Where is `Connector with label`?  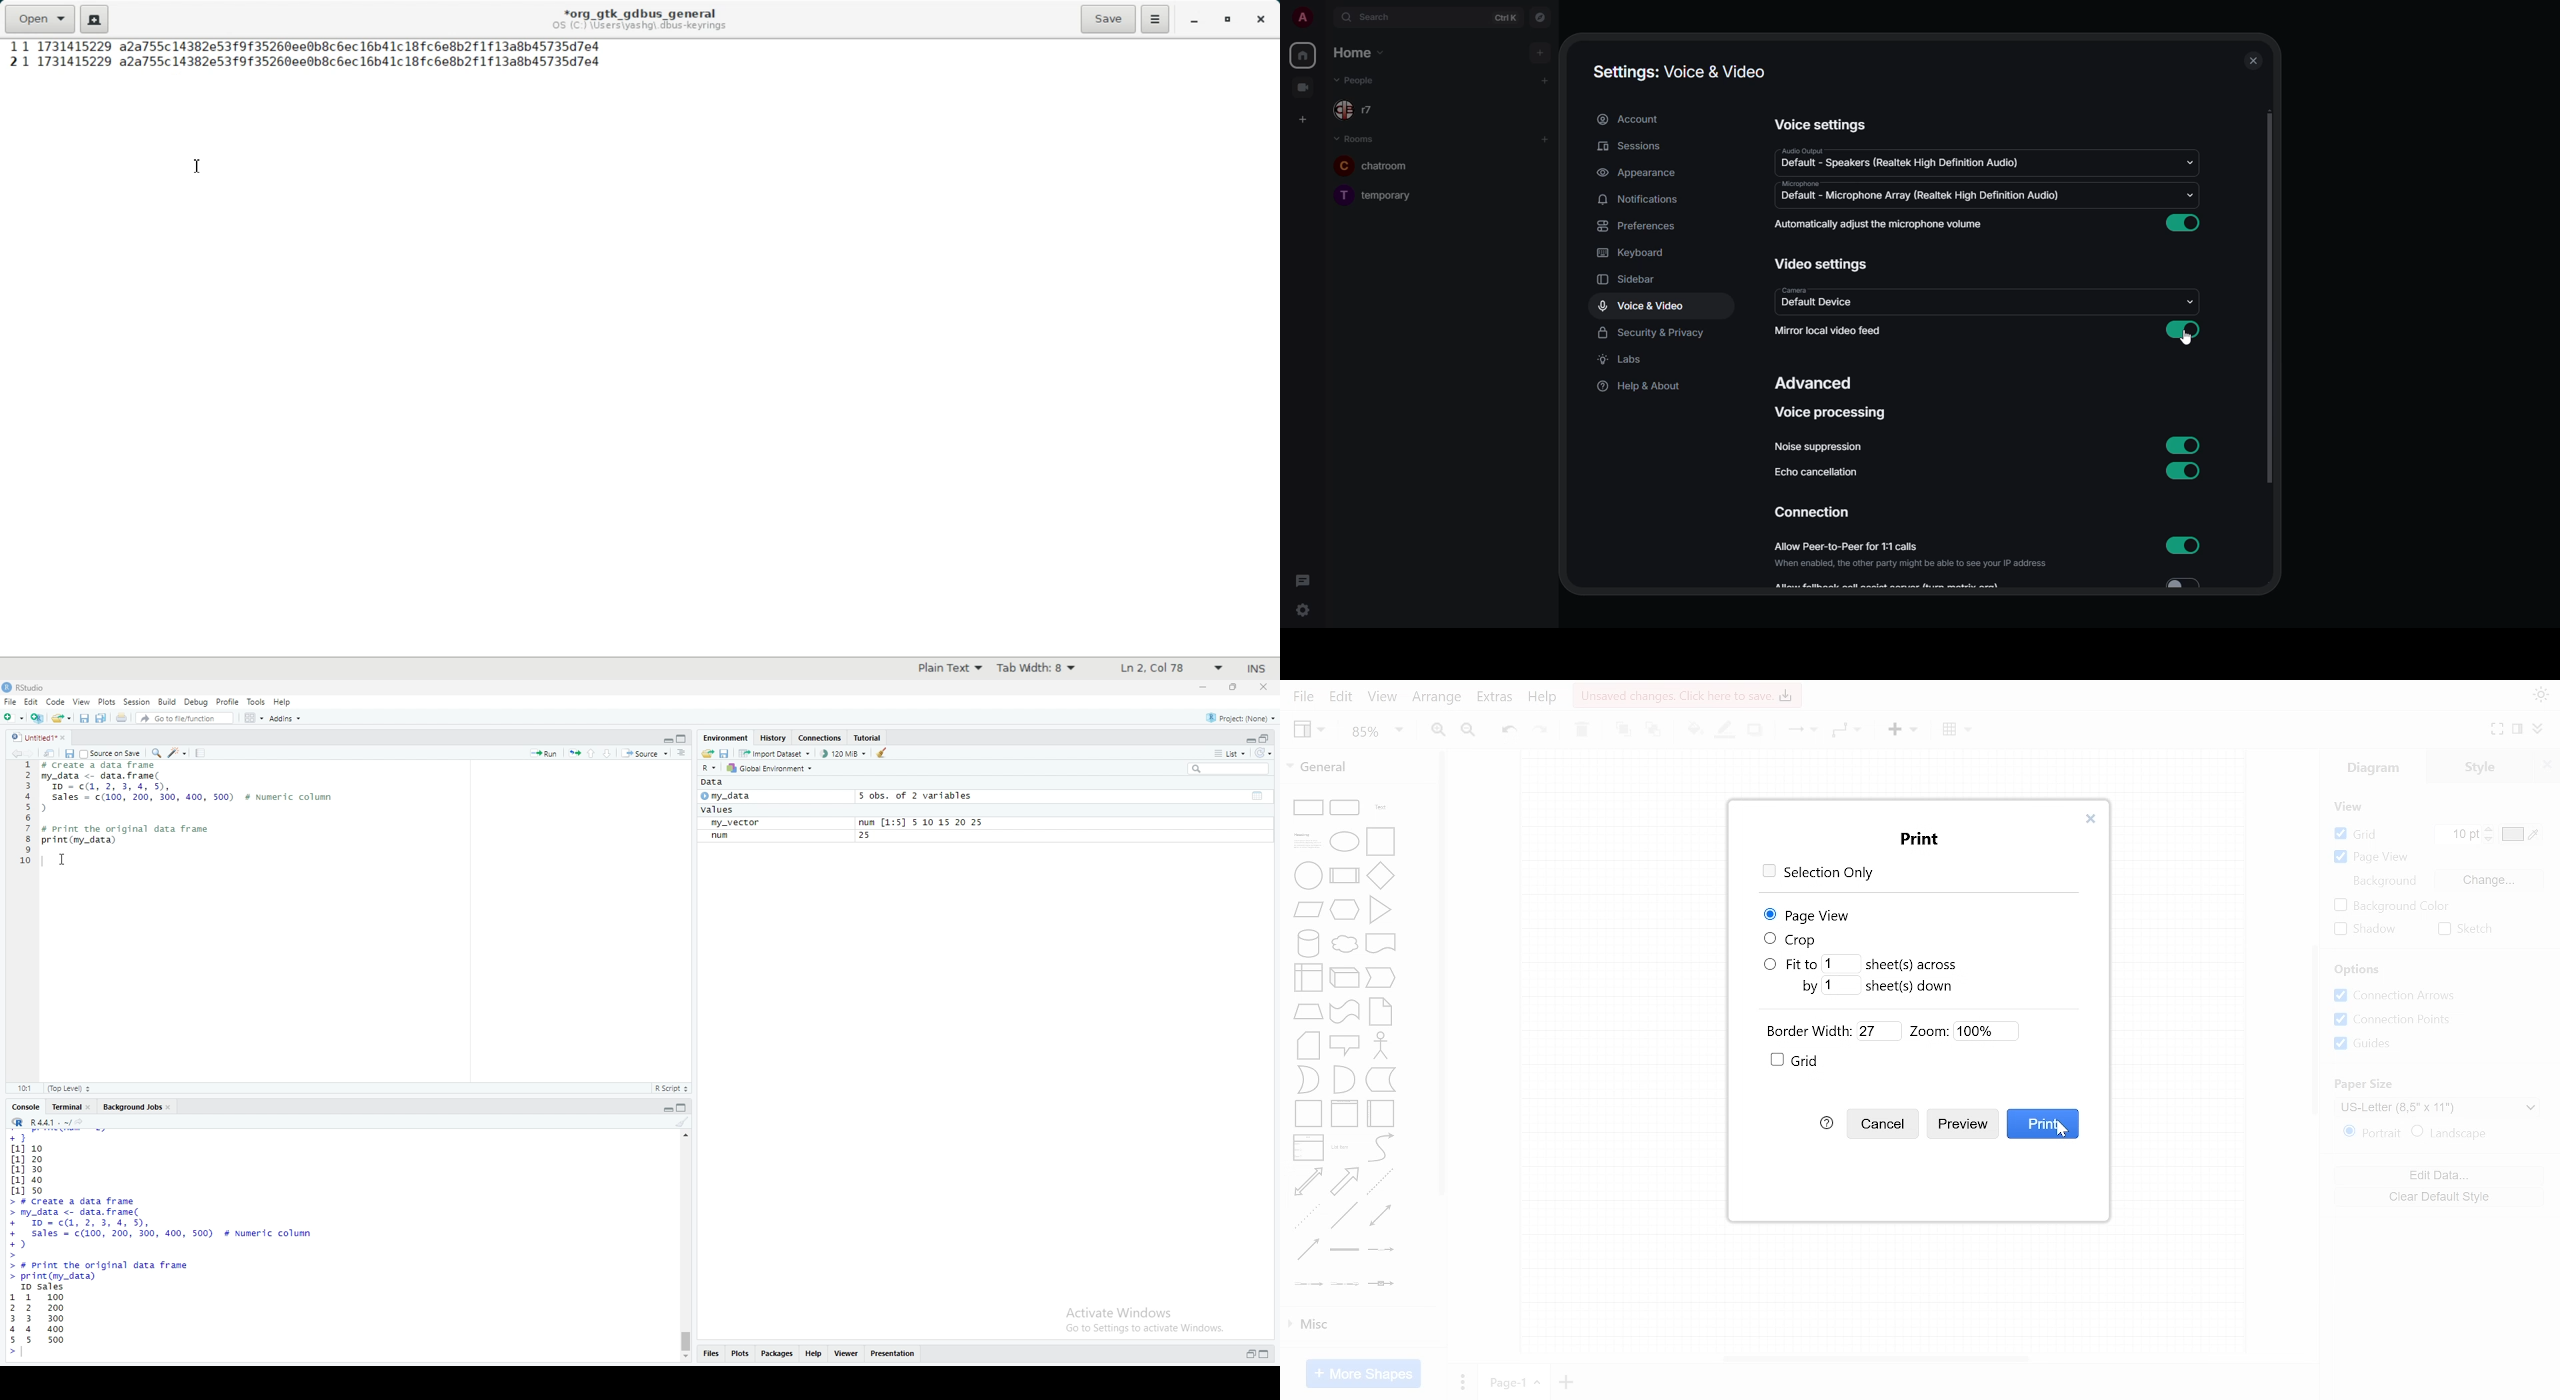 Connector with label is located at coordinates (1381, 1249).